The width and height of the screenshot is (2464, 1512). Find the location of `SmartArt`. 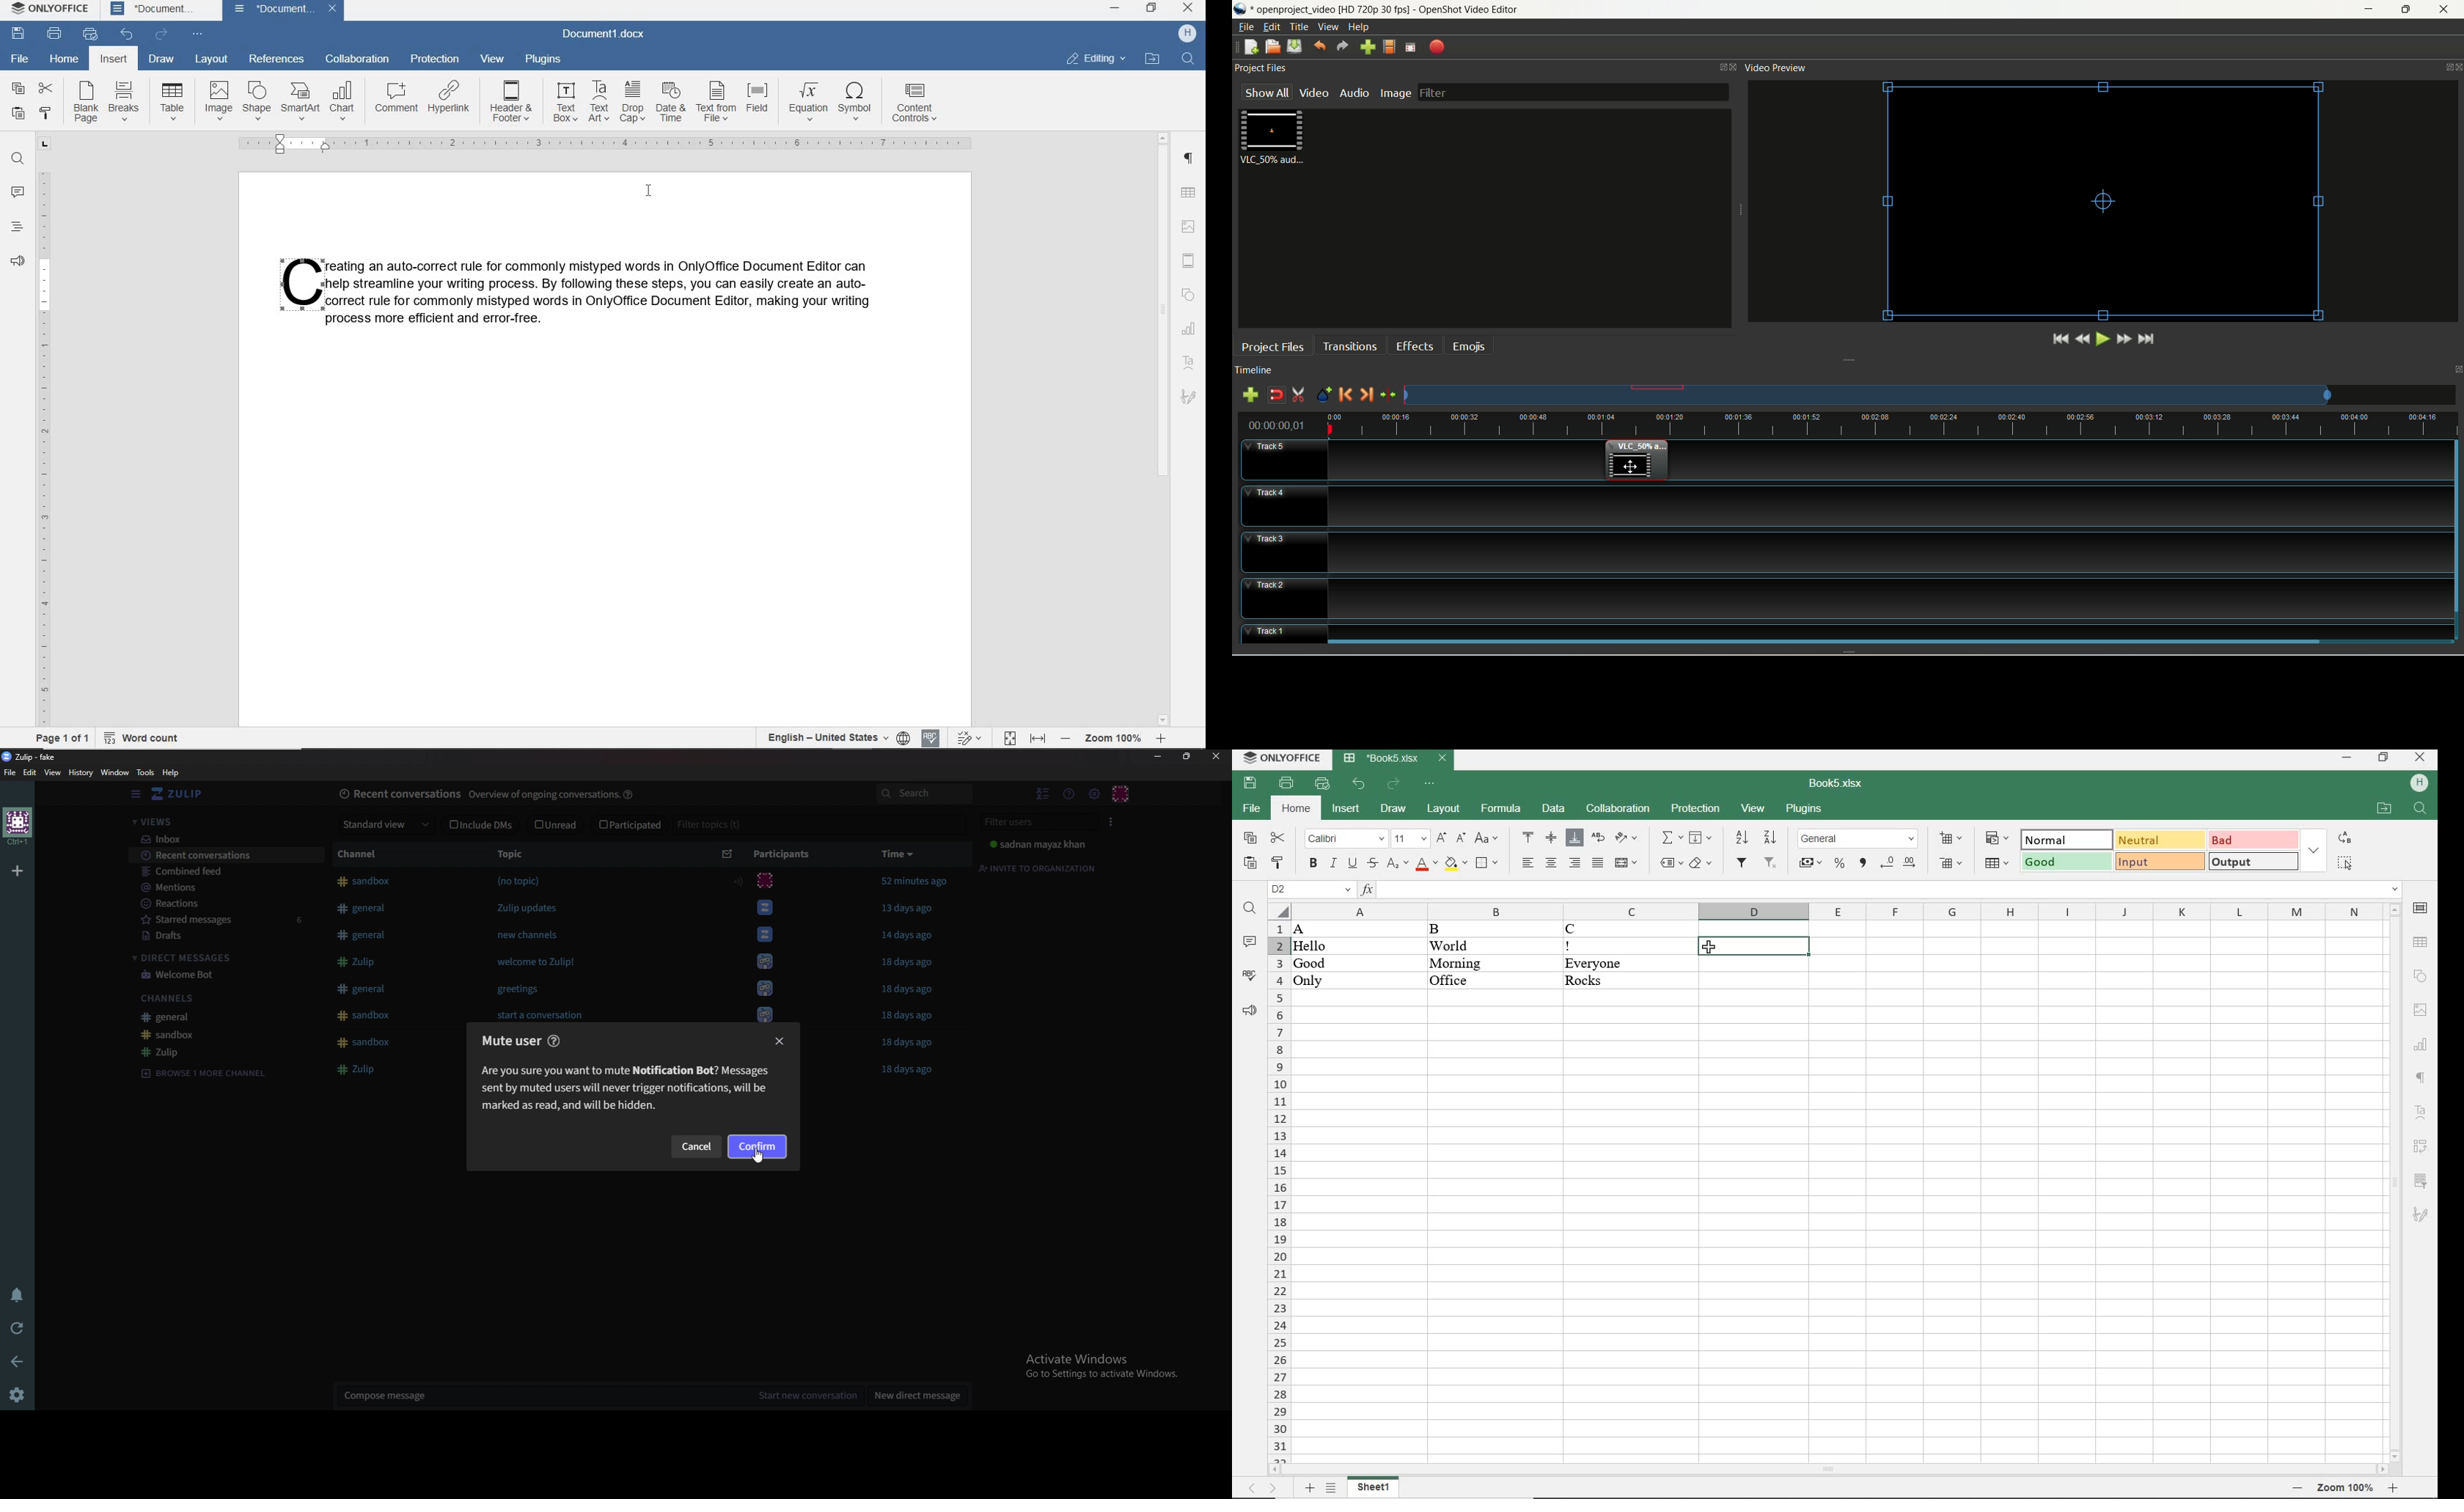

SmartArt is located at coordinates (301, 101).